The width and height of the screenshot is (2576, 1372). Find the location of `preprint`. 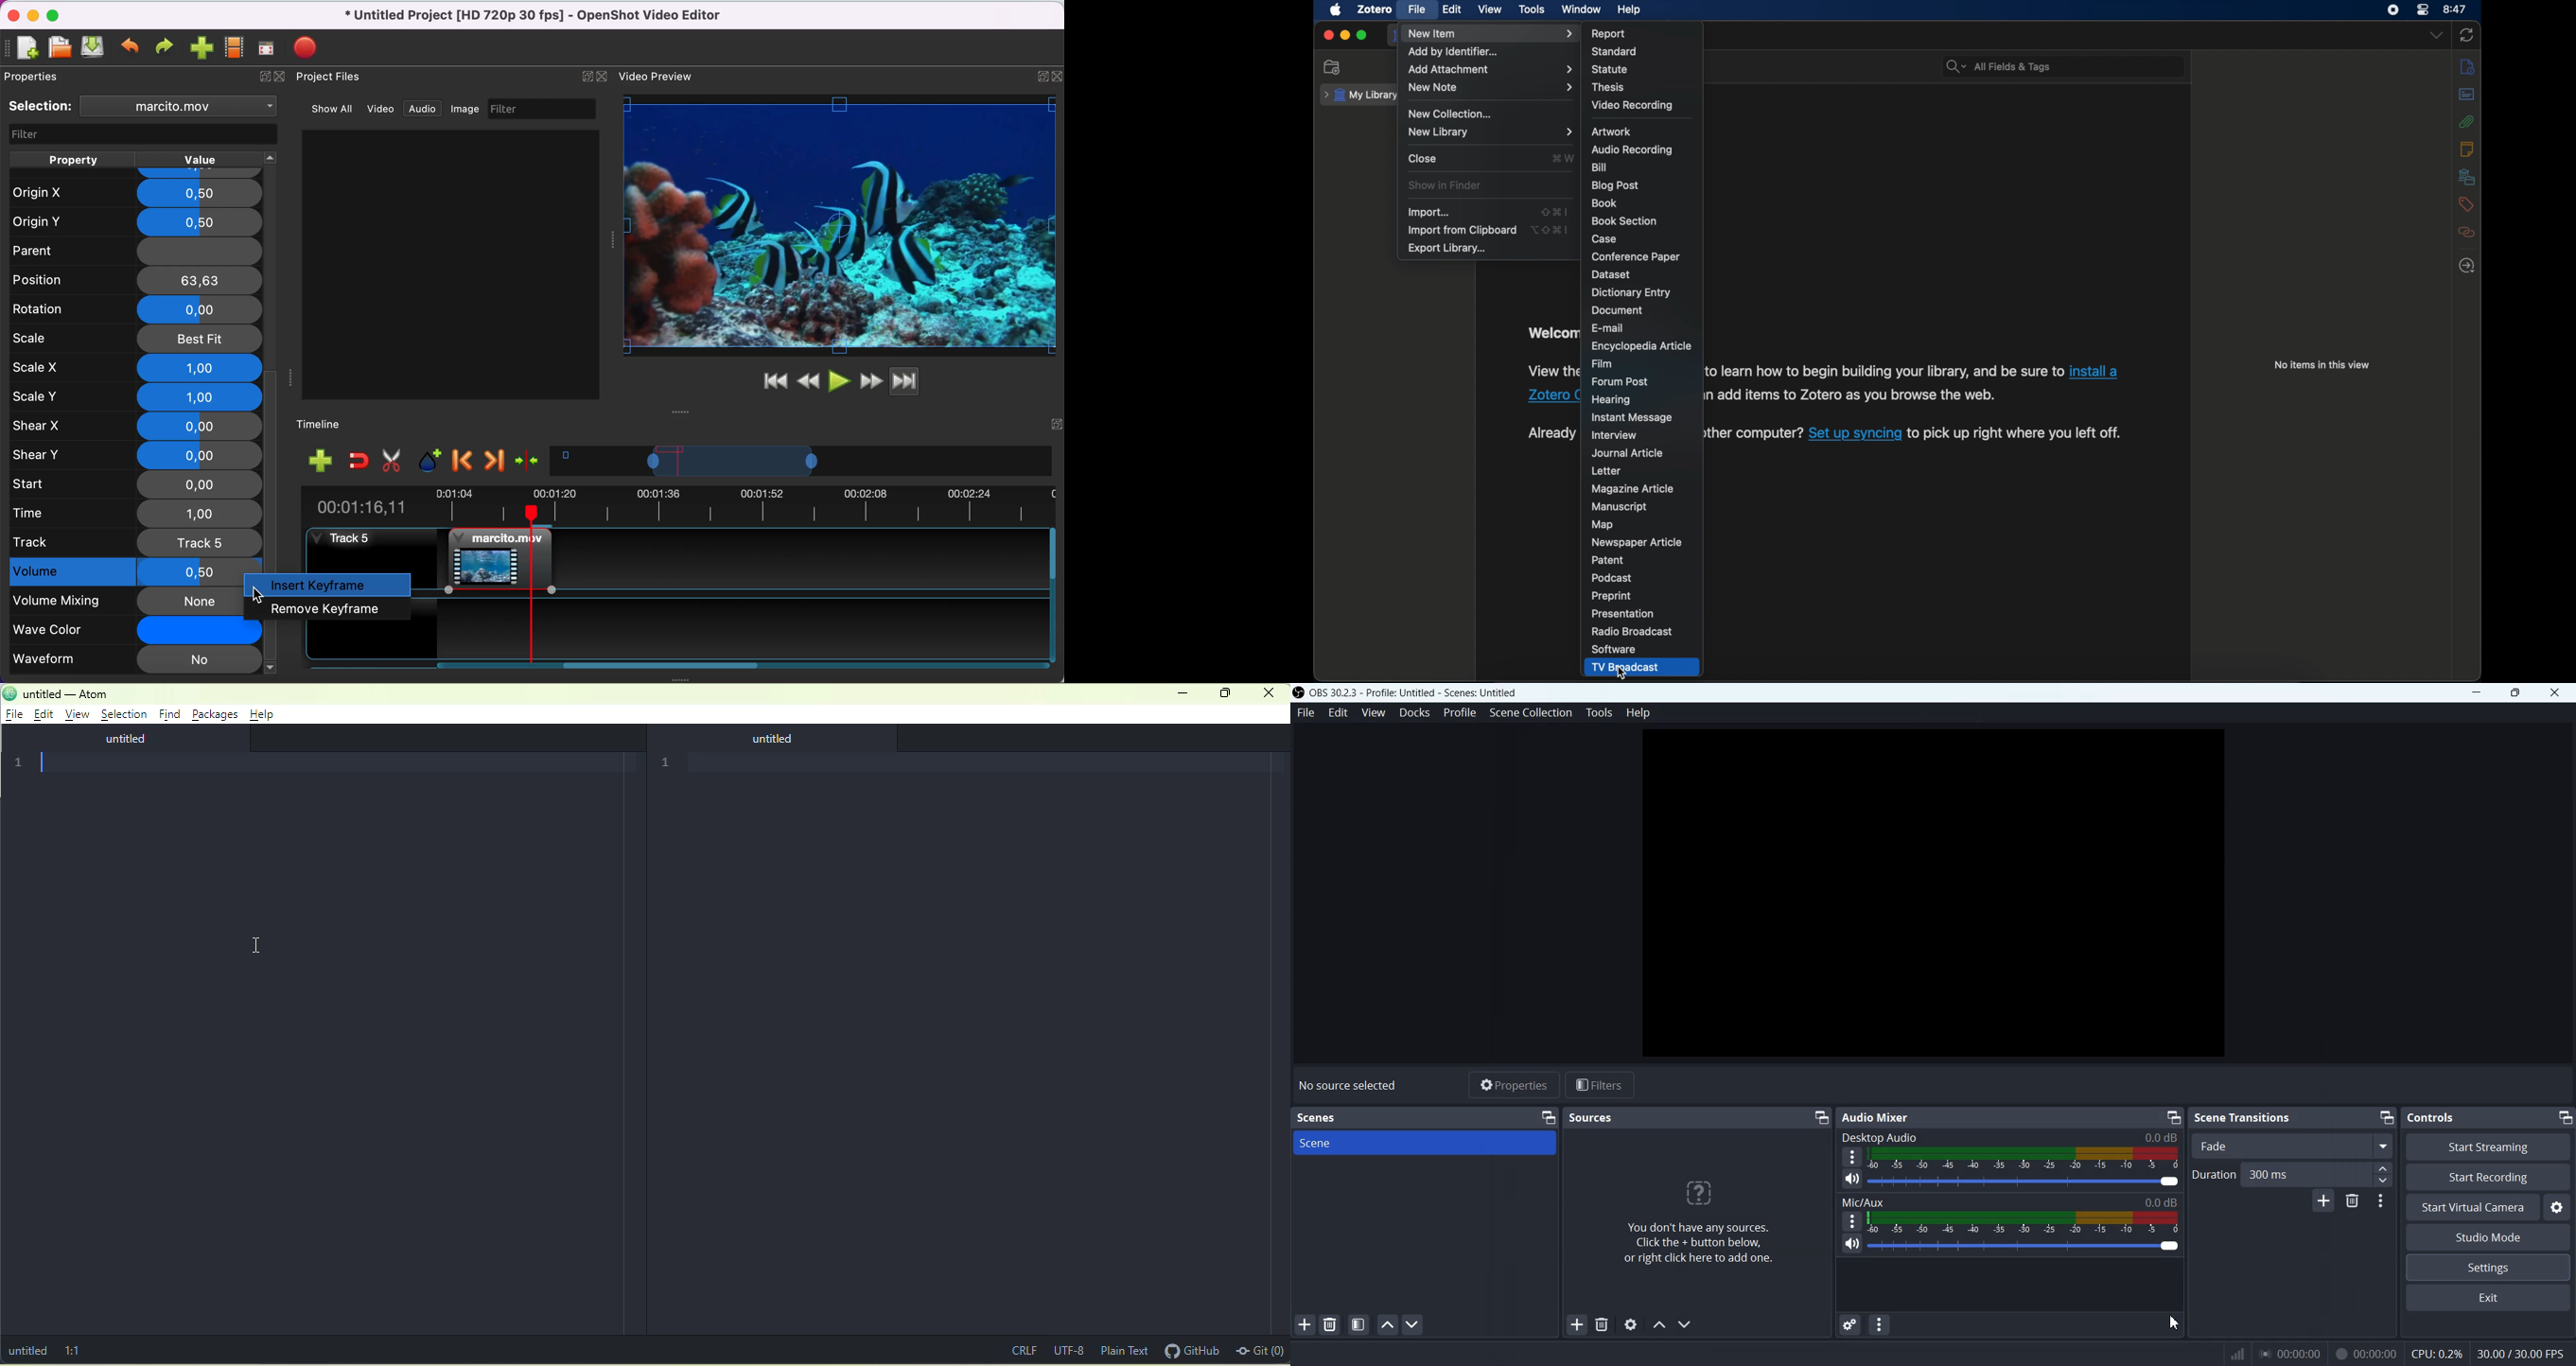

preprint is located at coordinates (1610, 596).